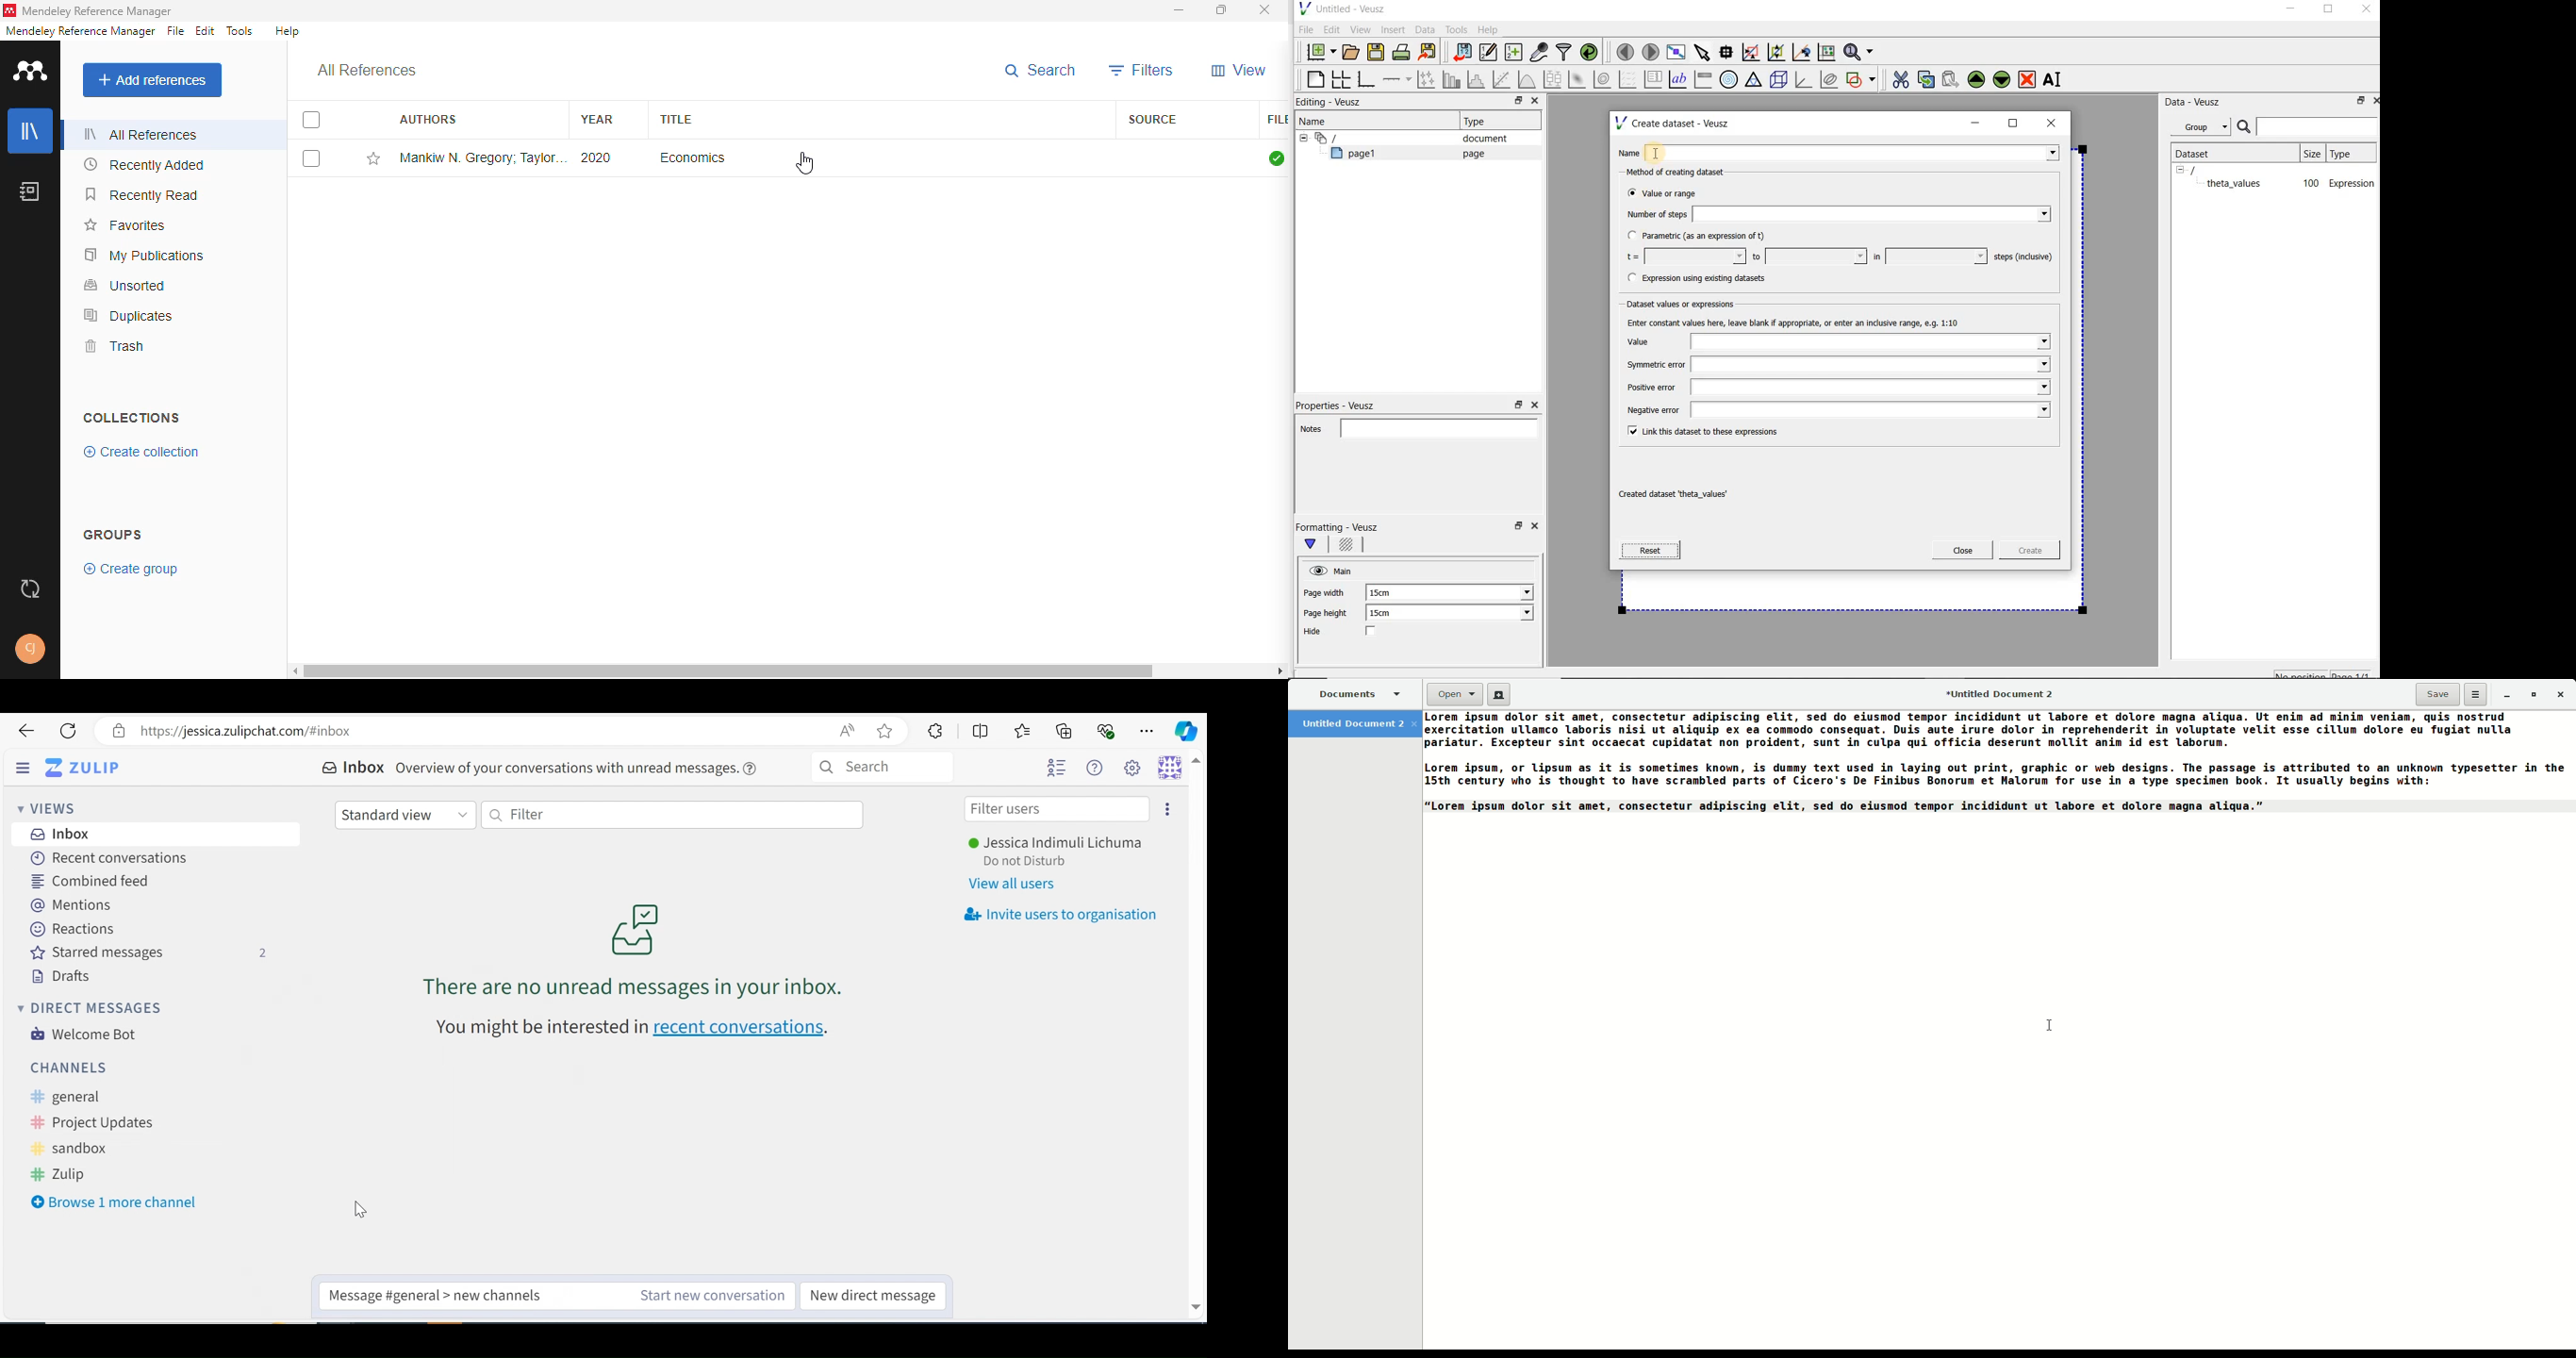 Image resolution: width=2576 pixels, height=1372 pixels. What do you see at coordinates (1276, 157) in the screenshot?
I see `all files downloaded` at bounding box center [1276, 157].